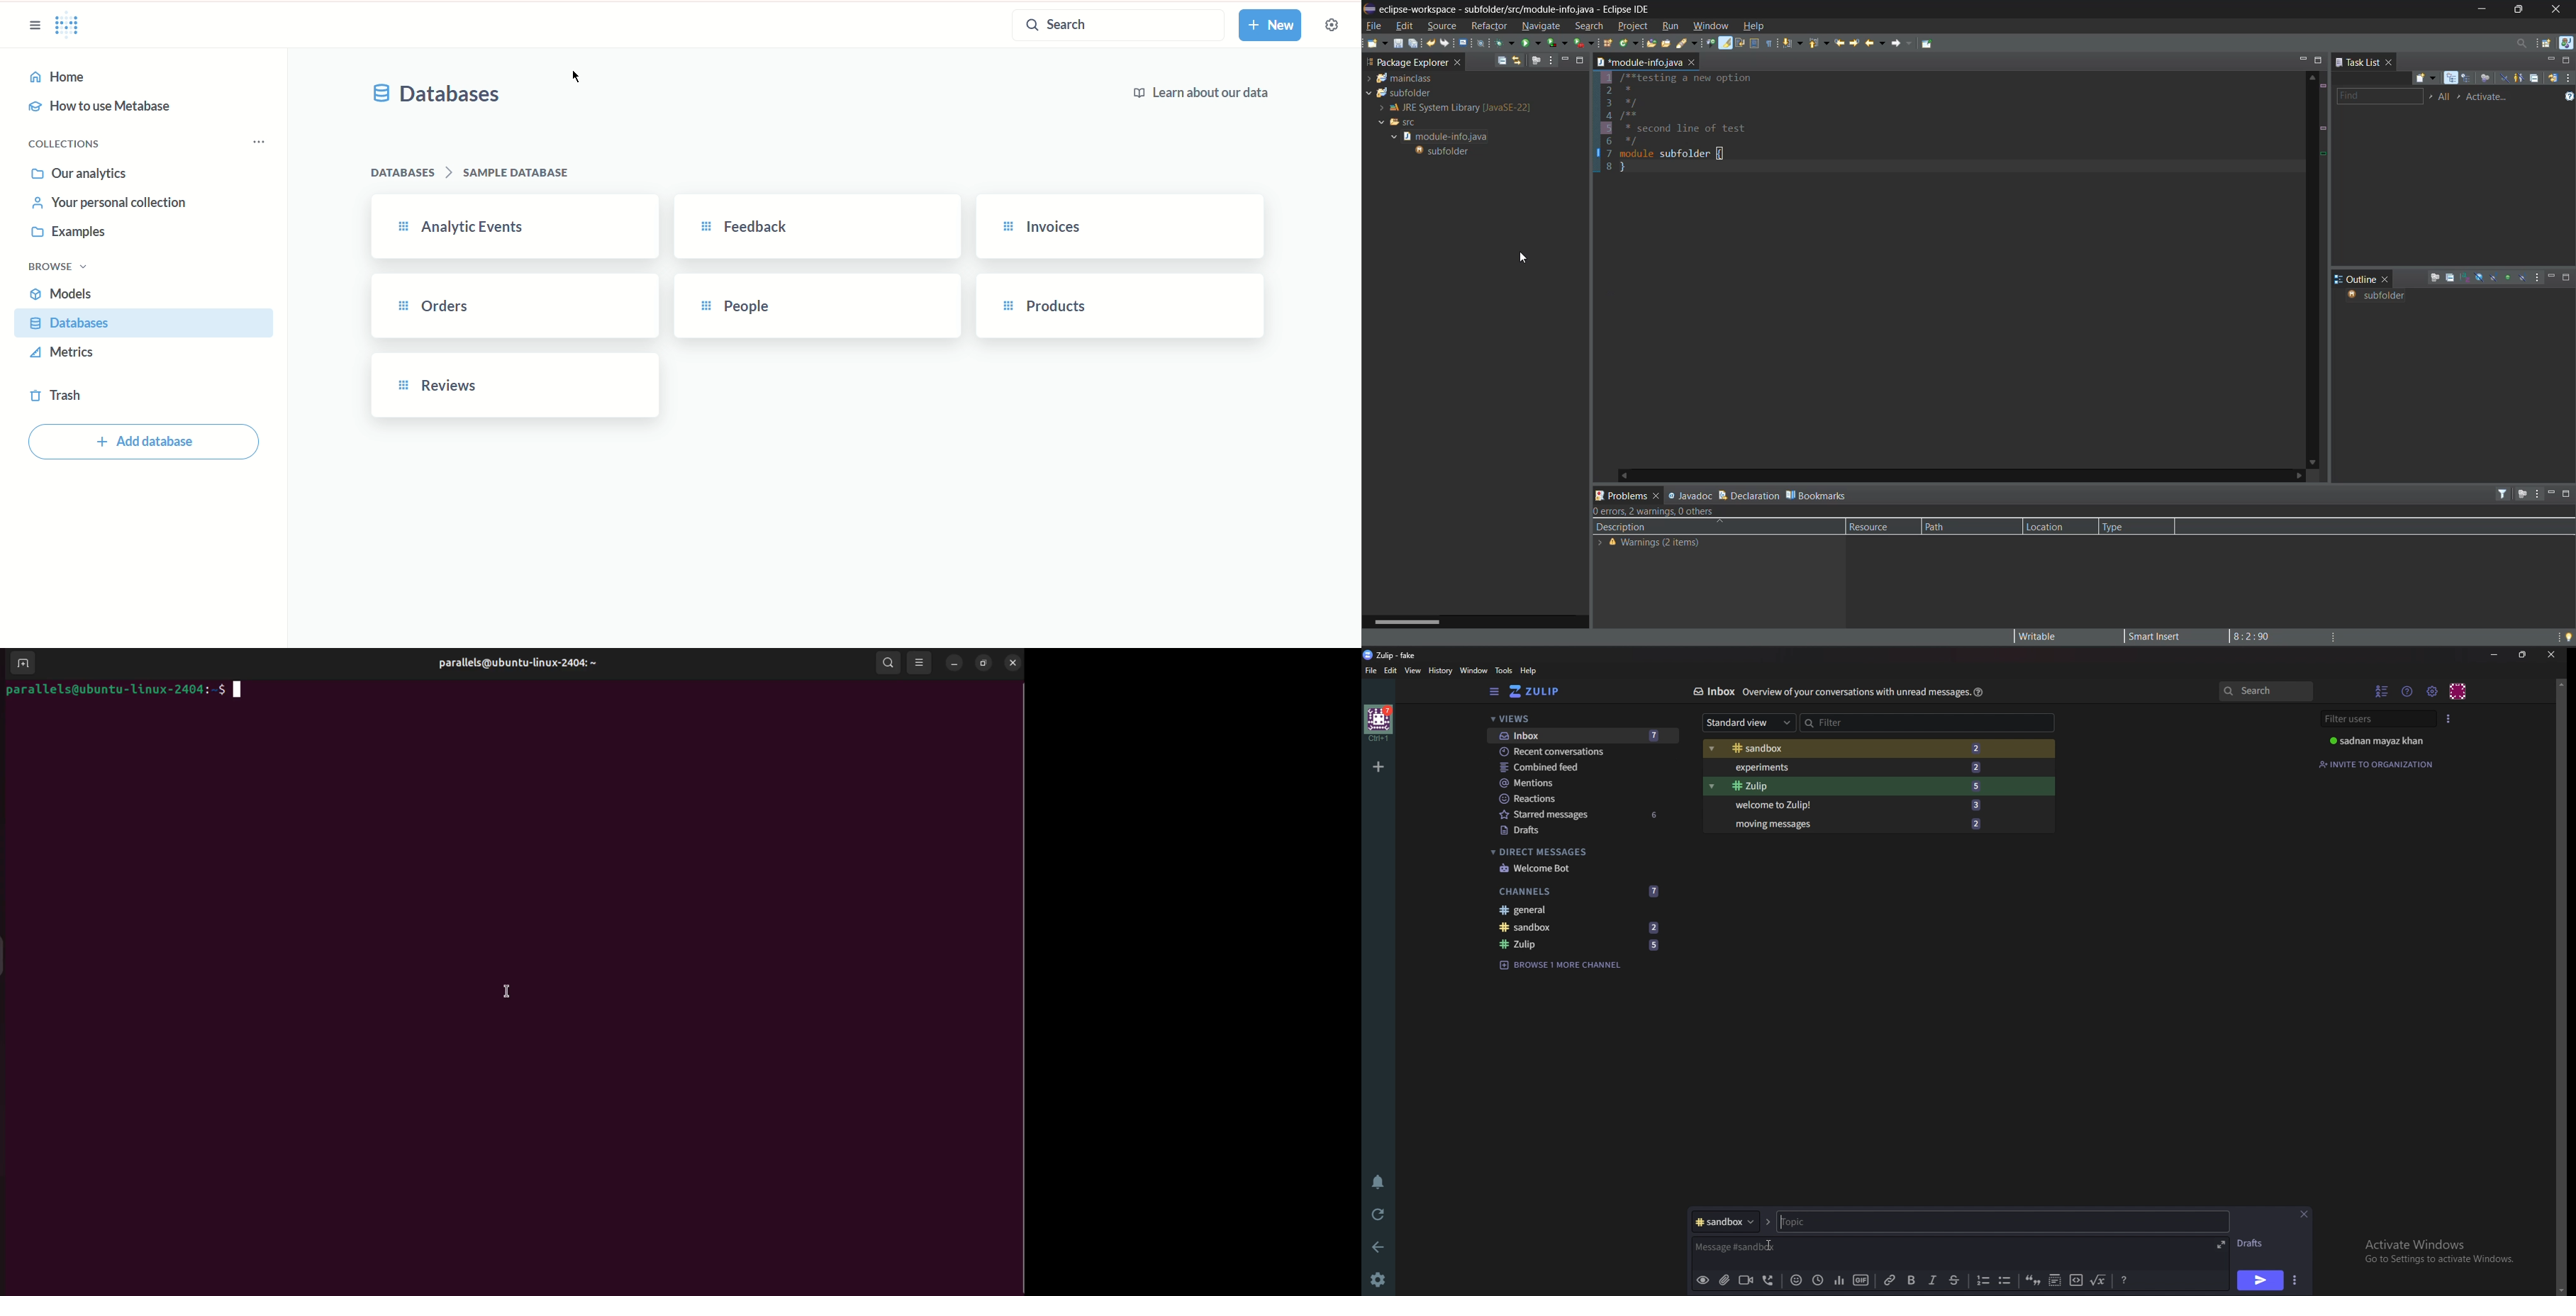 This screenshot has width=2576, height=1316. I want to click on preview, so click(1702, 1281).